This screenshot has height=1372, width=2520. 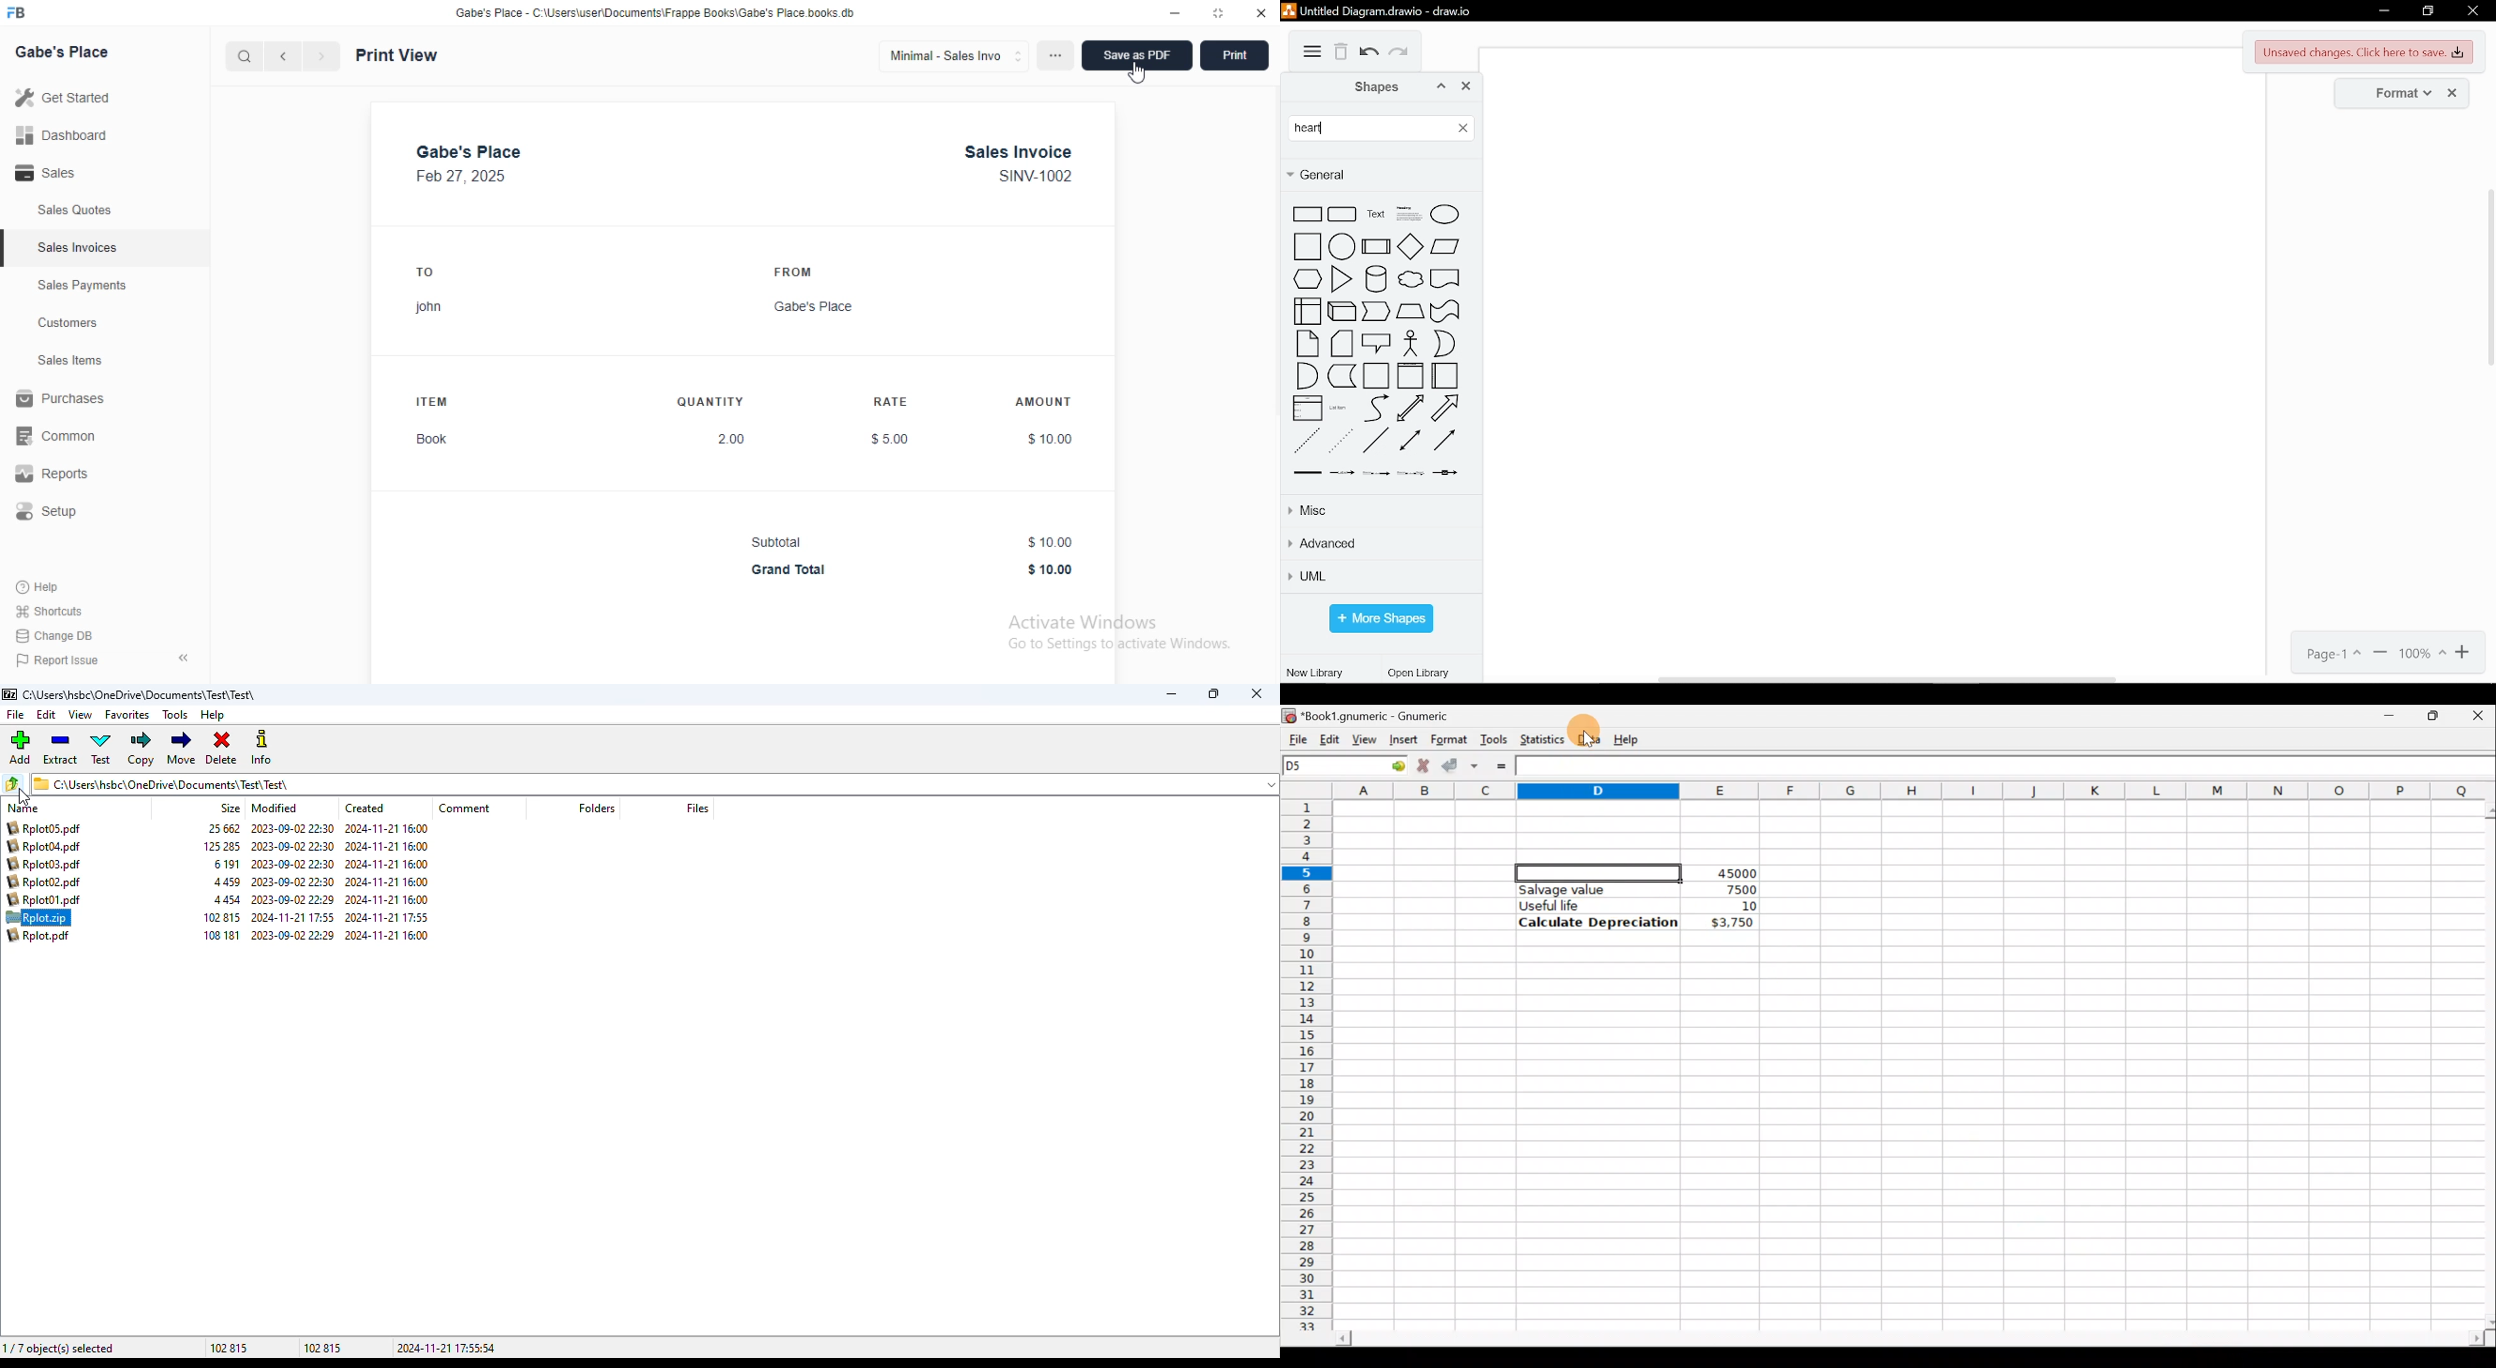 What do you see at coordinates (790, 570) in the screenshot?
I see `Grand Total` at bounding box center [790, 570].